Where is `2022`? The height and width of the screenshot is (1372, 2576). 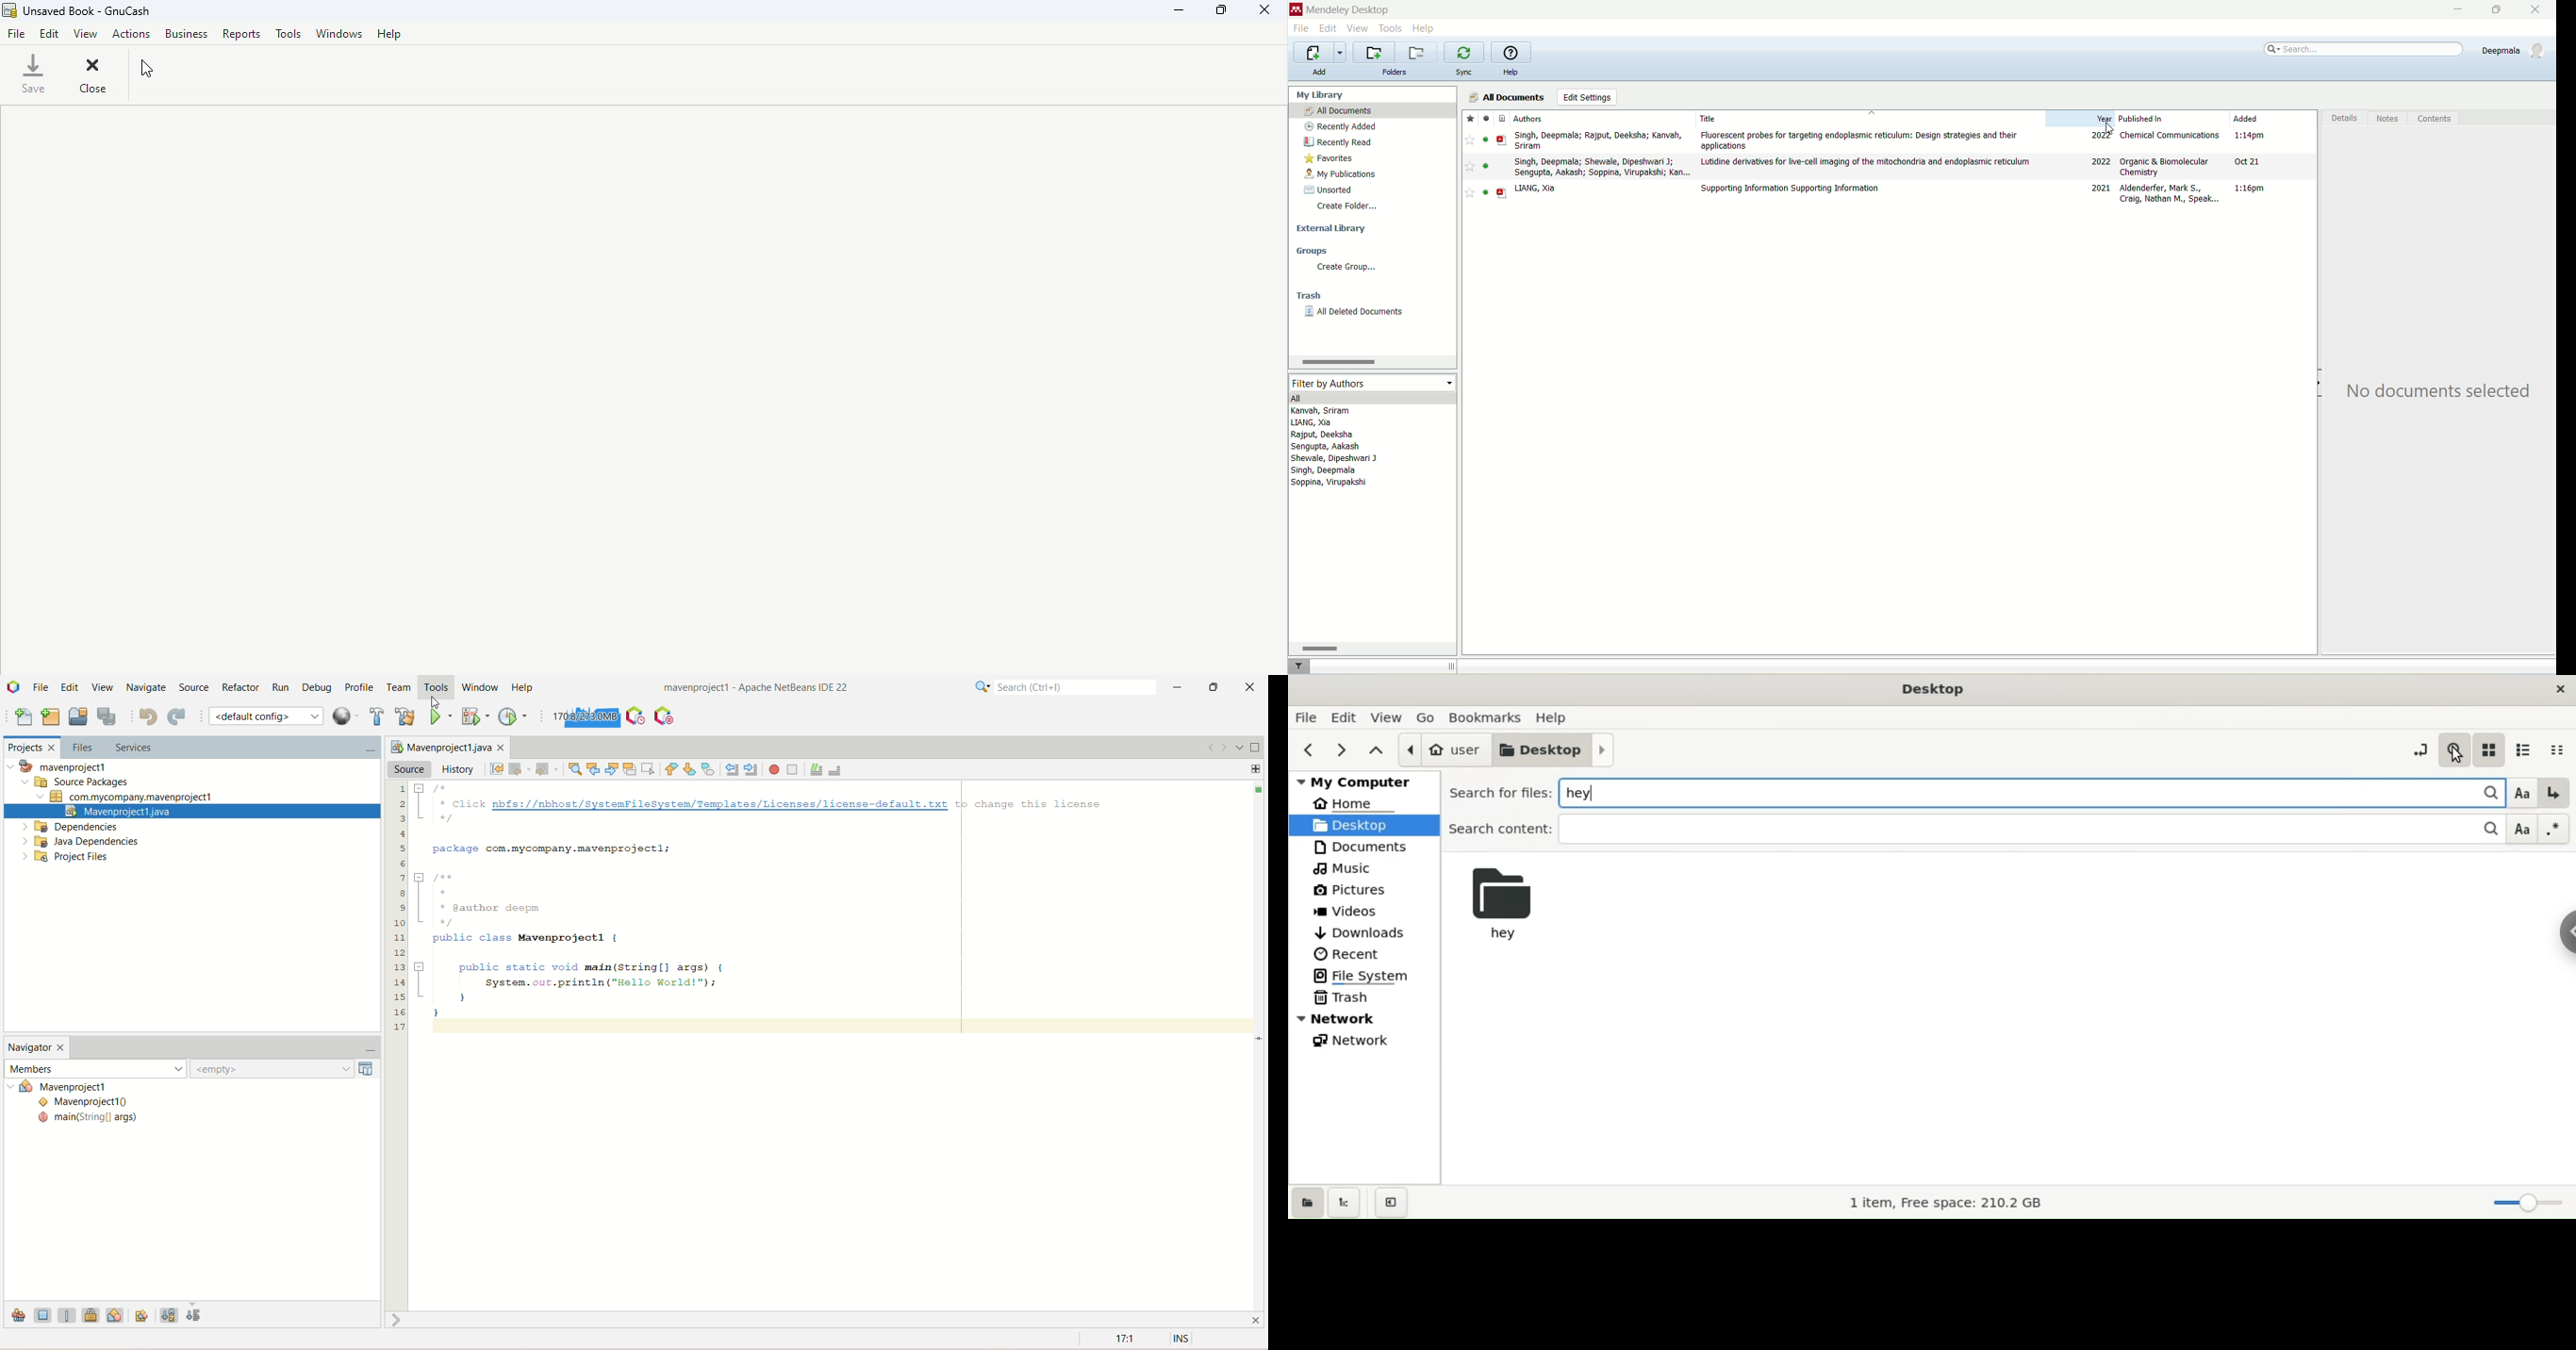 2022 is located at coordinates (2102, 160).